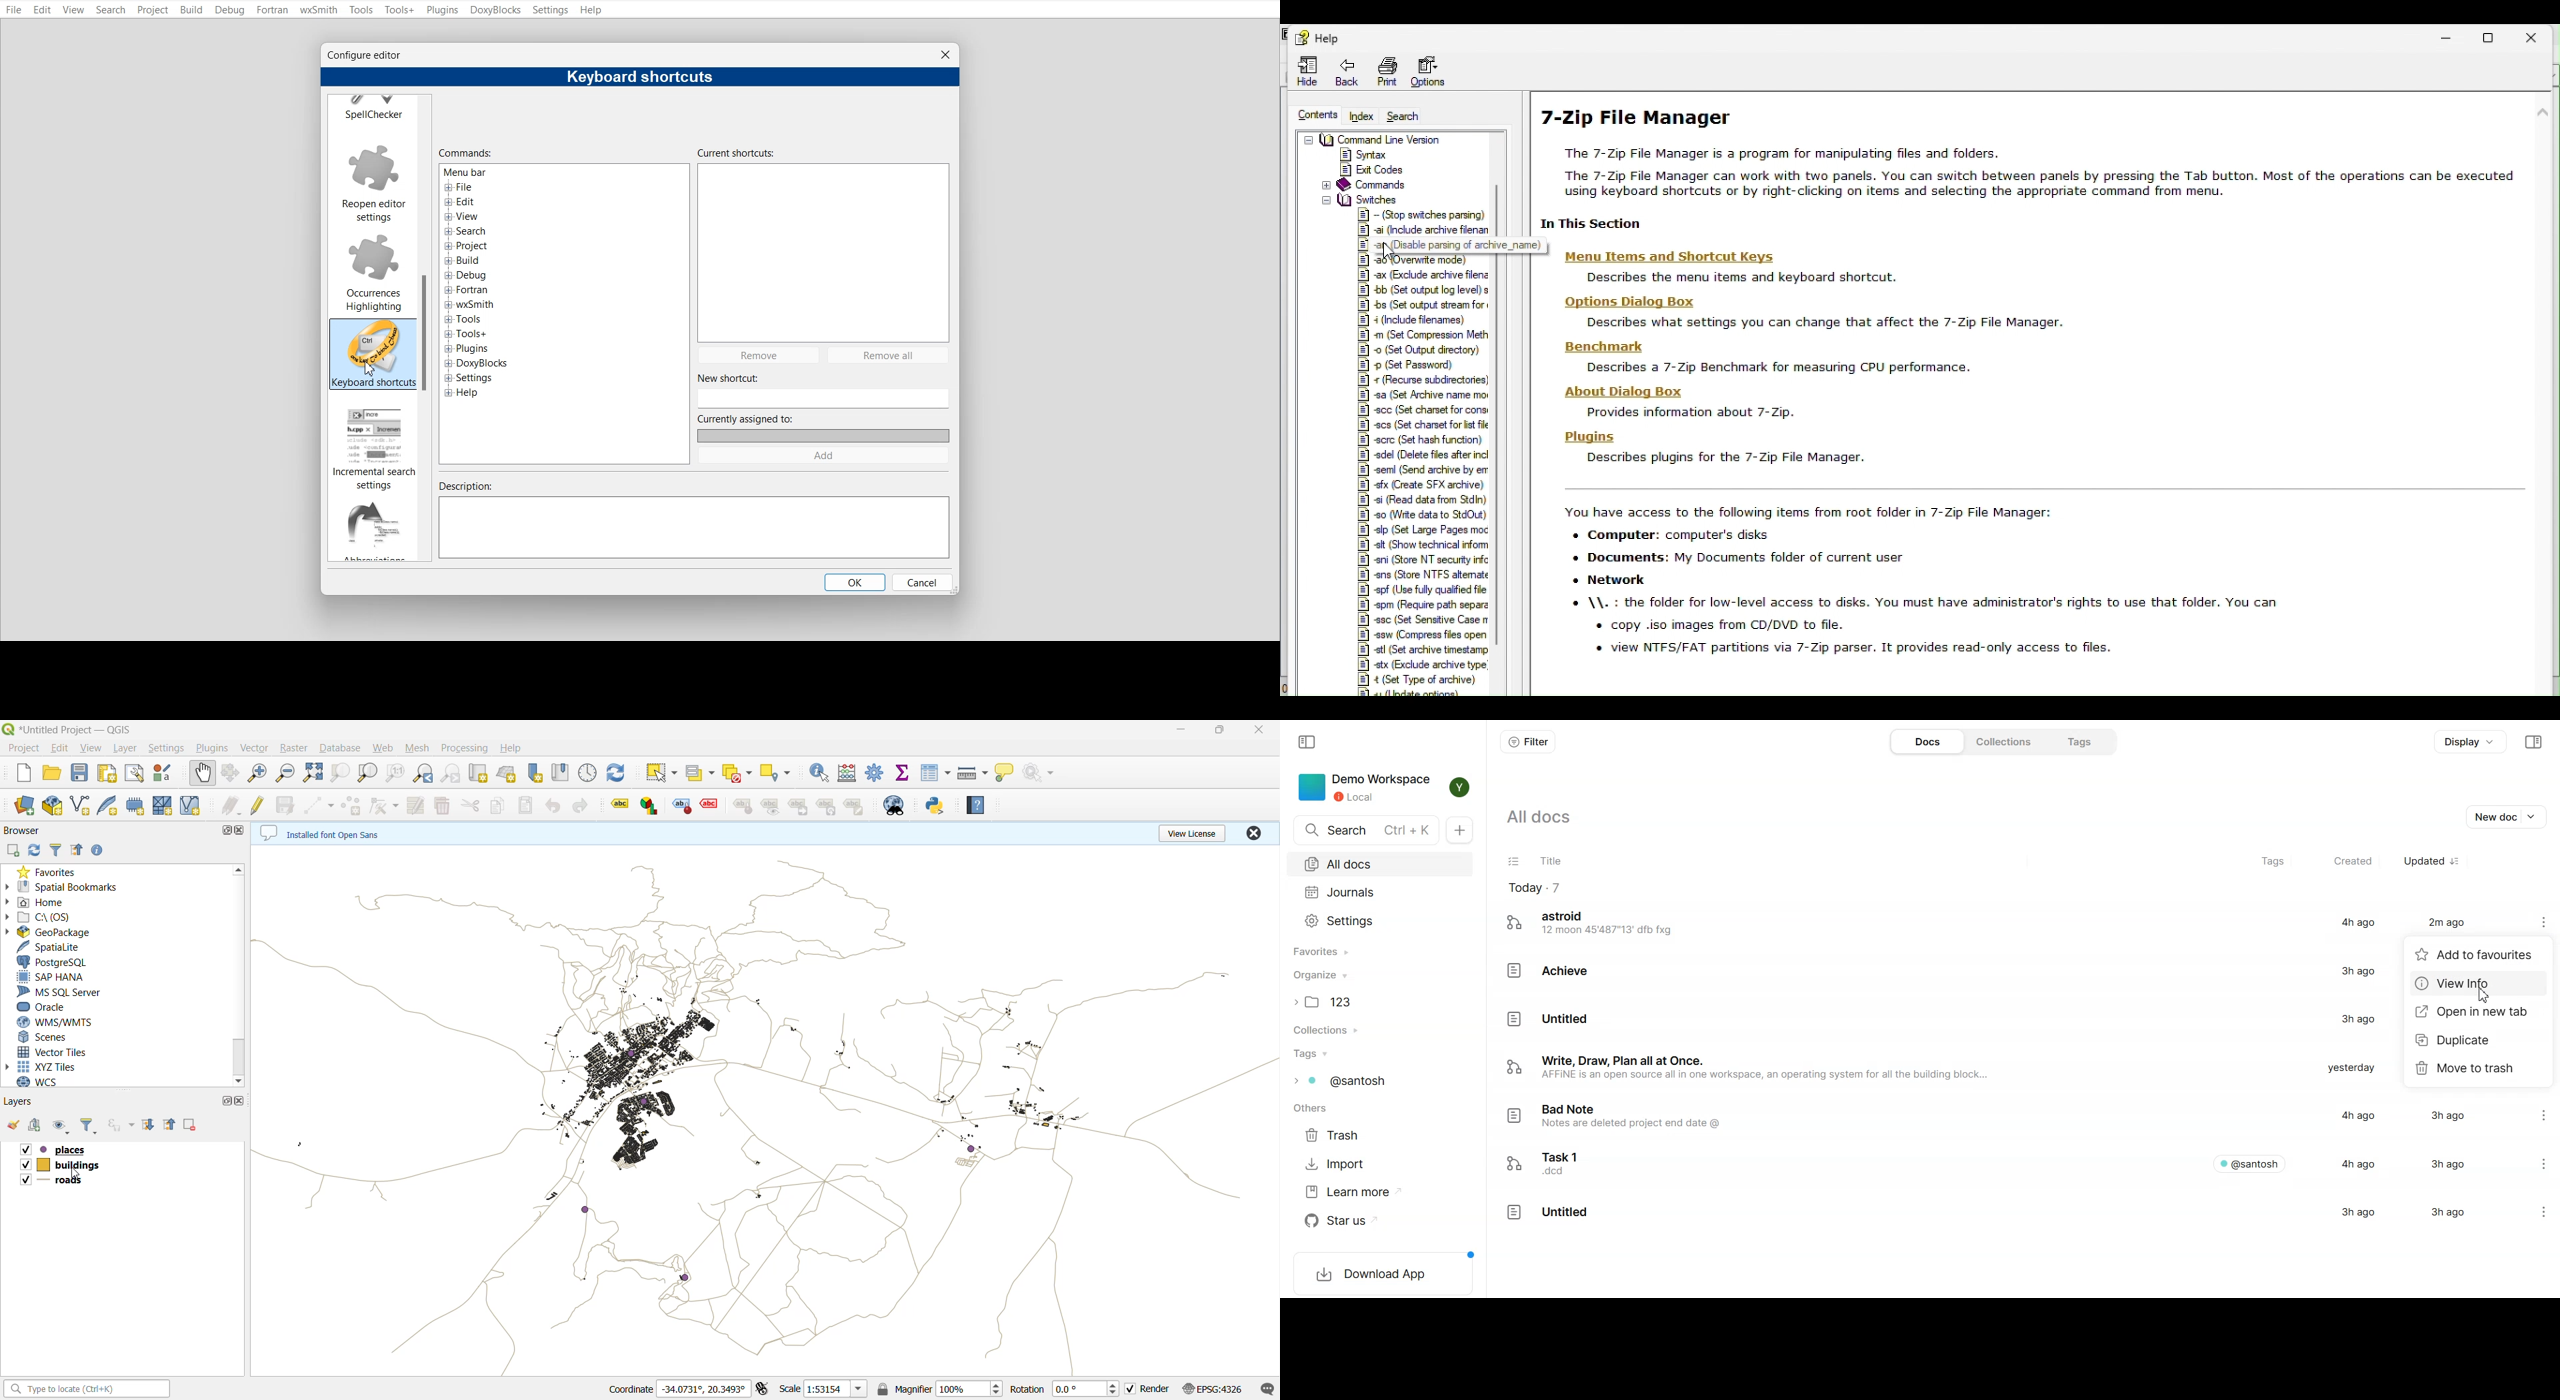  I want to click on collapse all, so click(79, 849).